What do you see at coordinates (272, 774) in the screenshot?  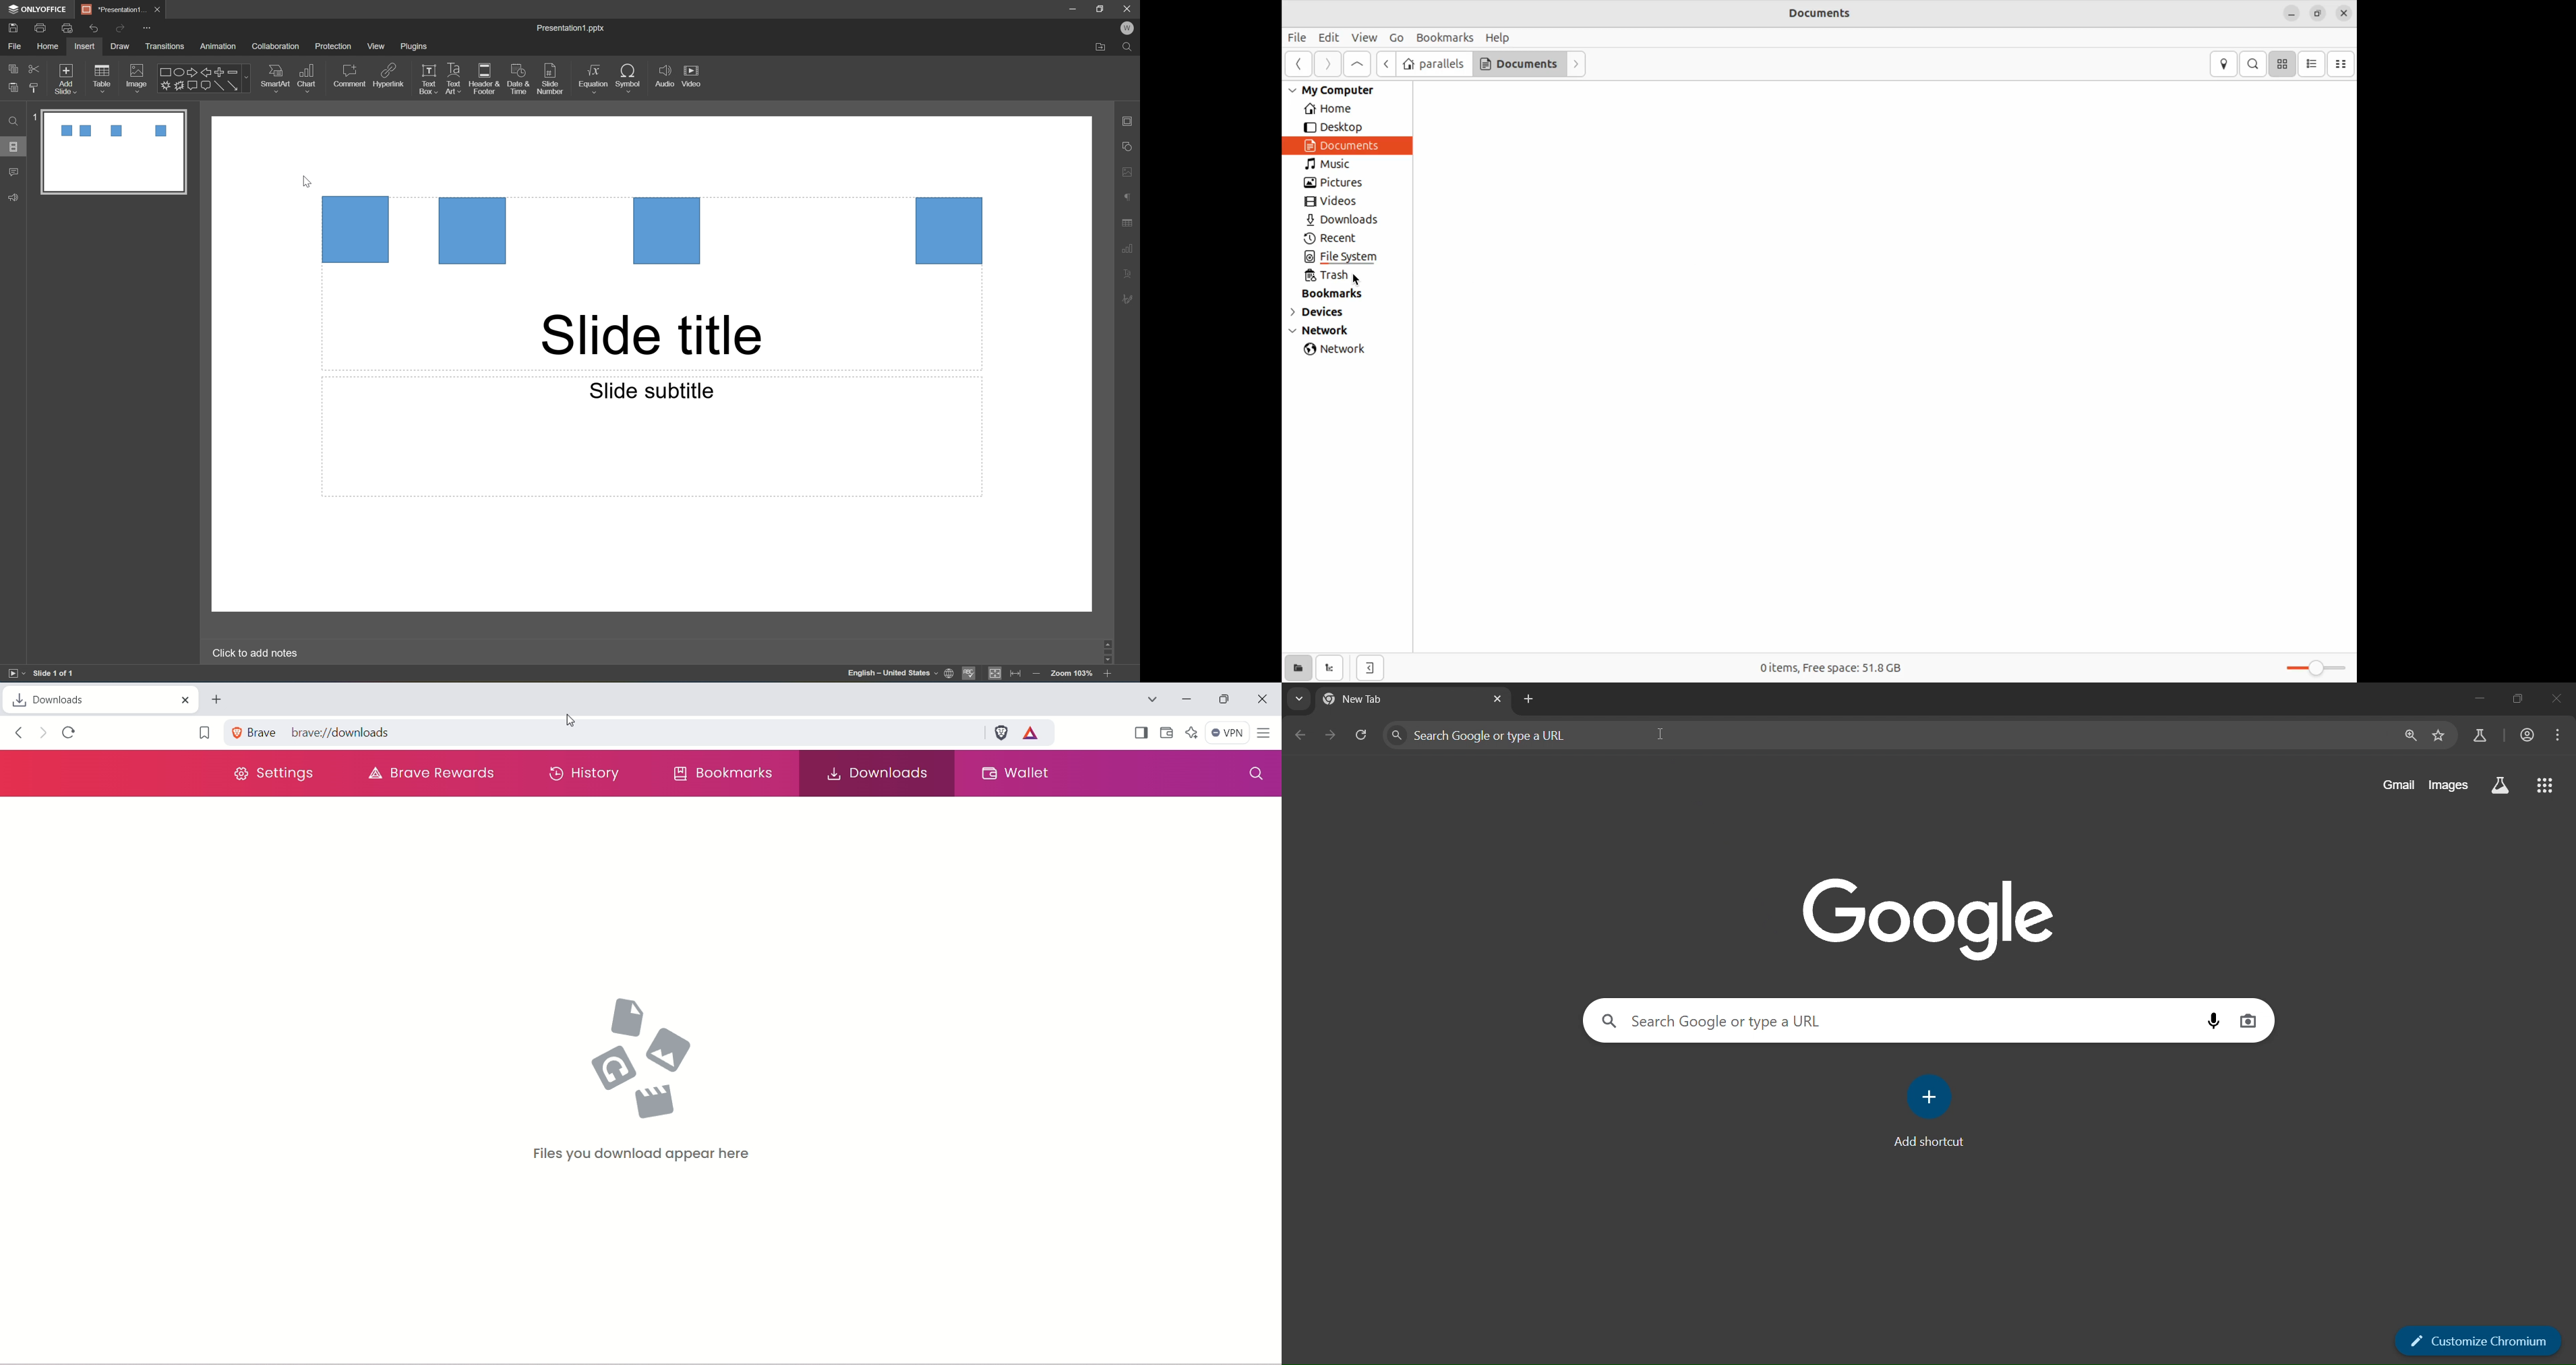 I see `settings` at bounding box center [272, 774].